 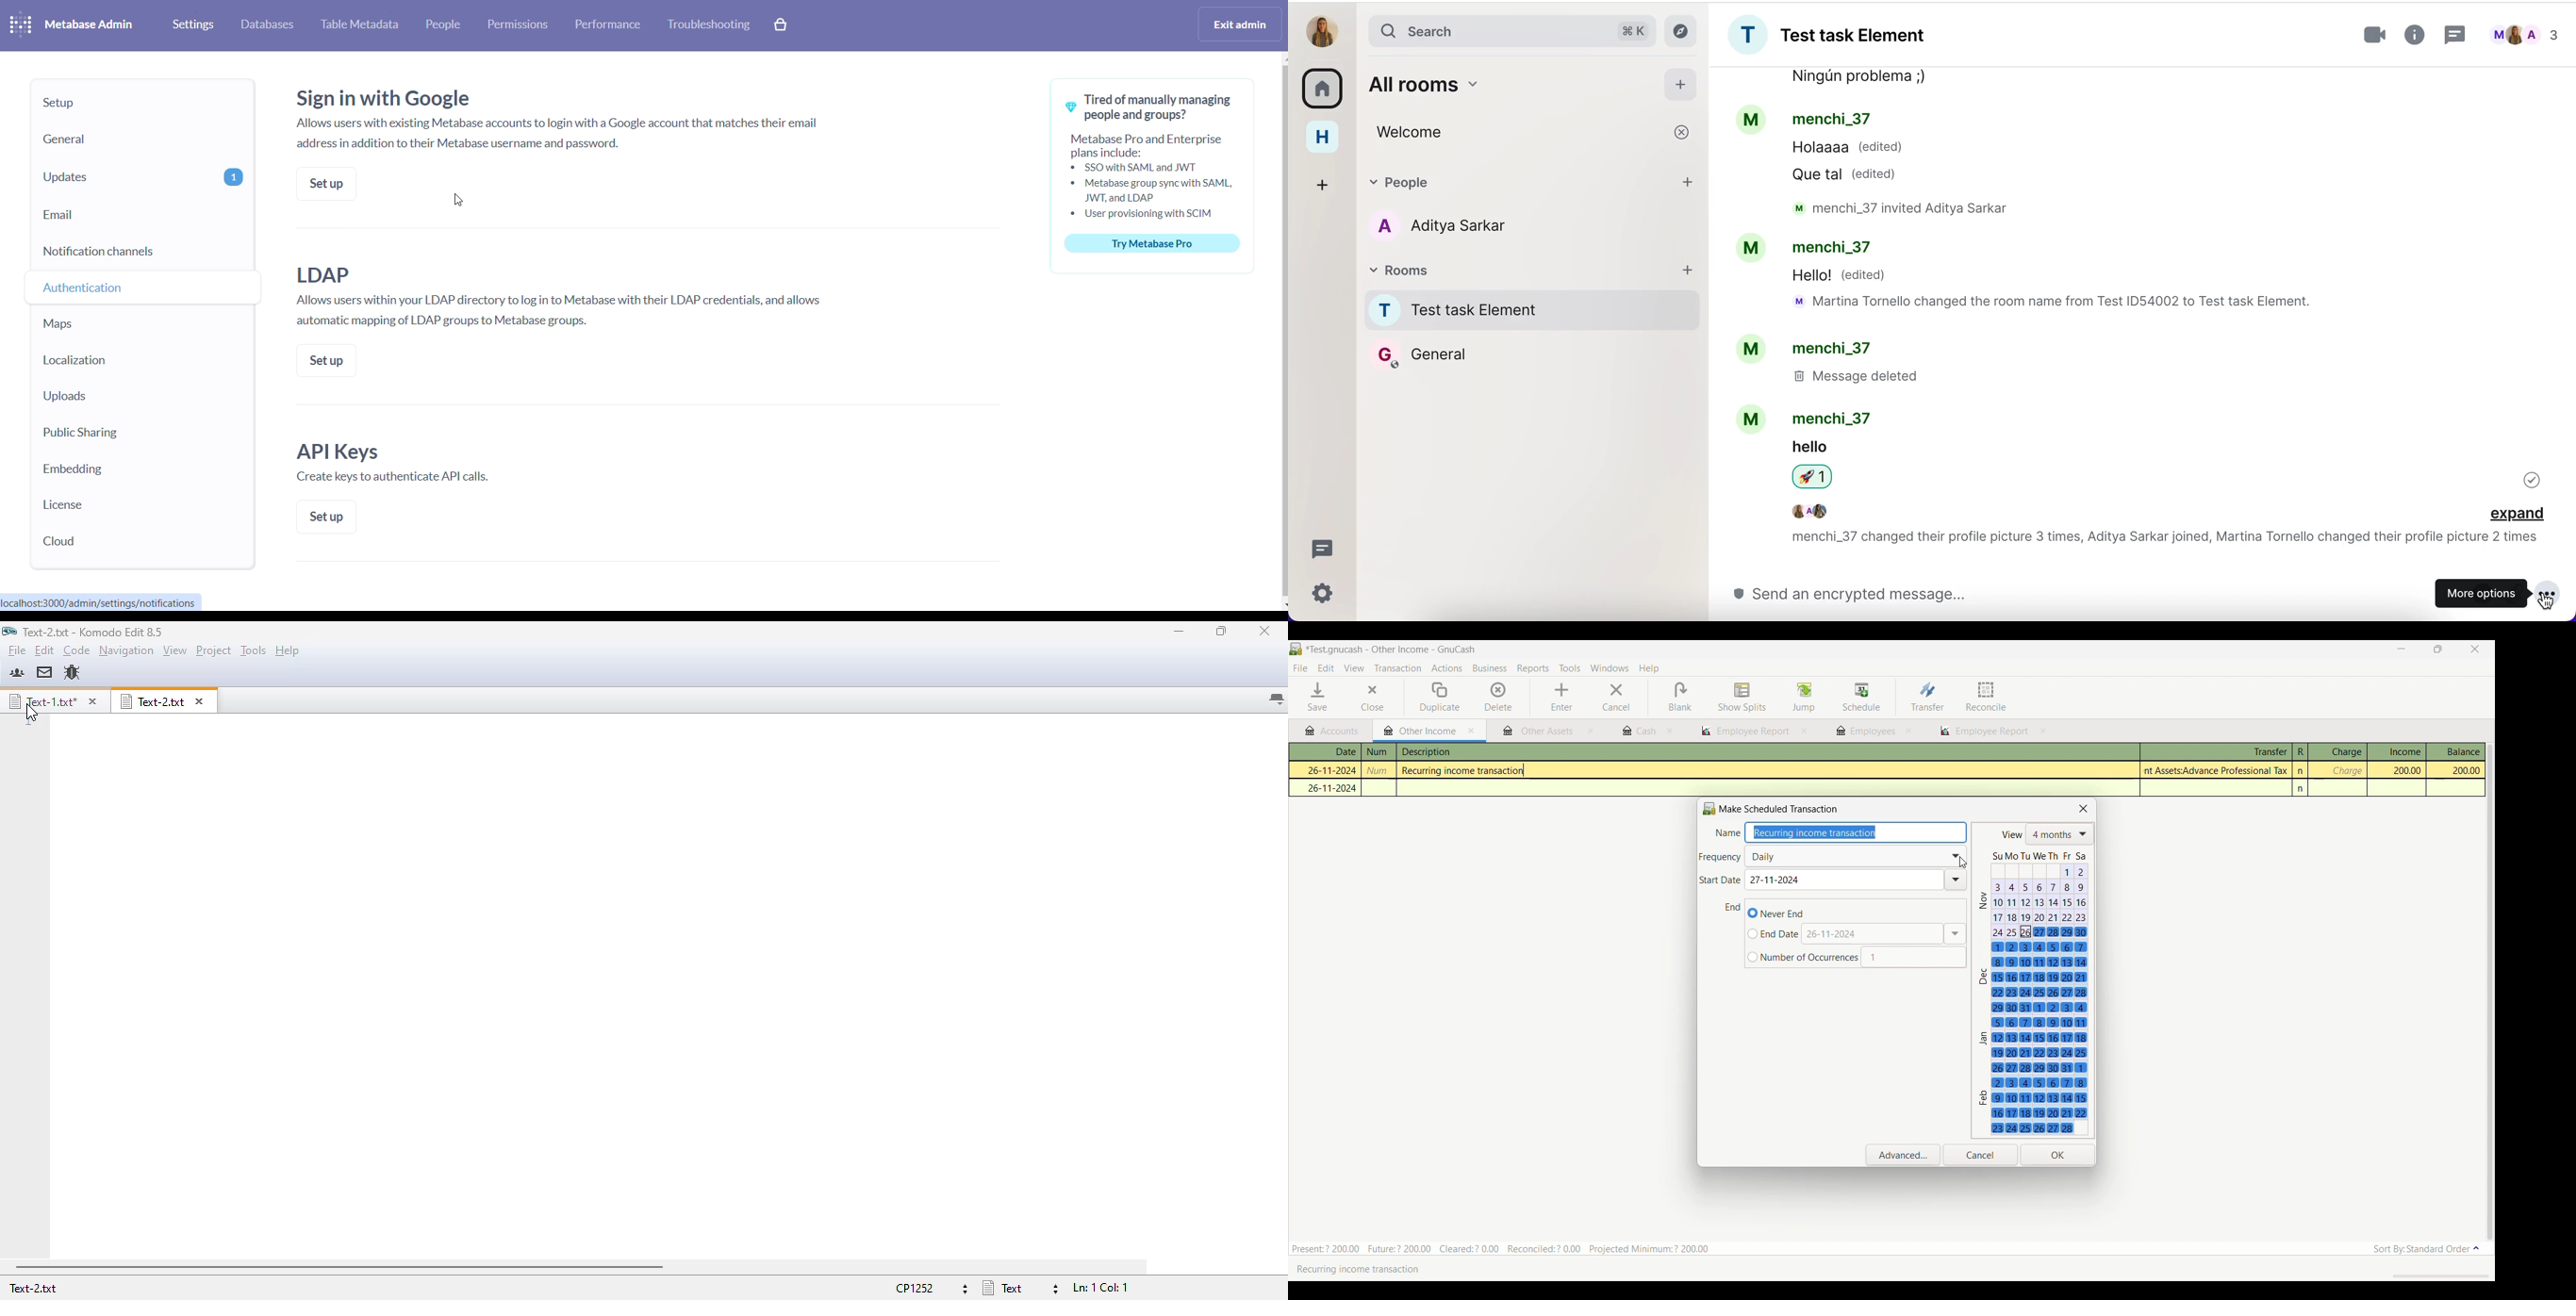 I want to click on Input occurrences manually, so click(x=1913, y=957).